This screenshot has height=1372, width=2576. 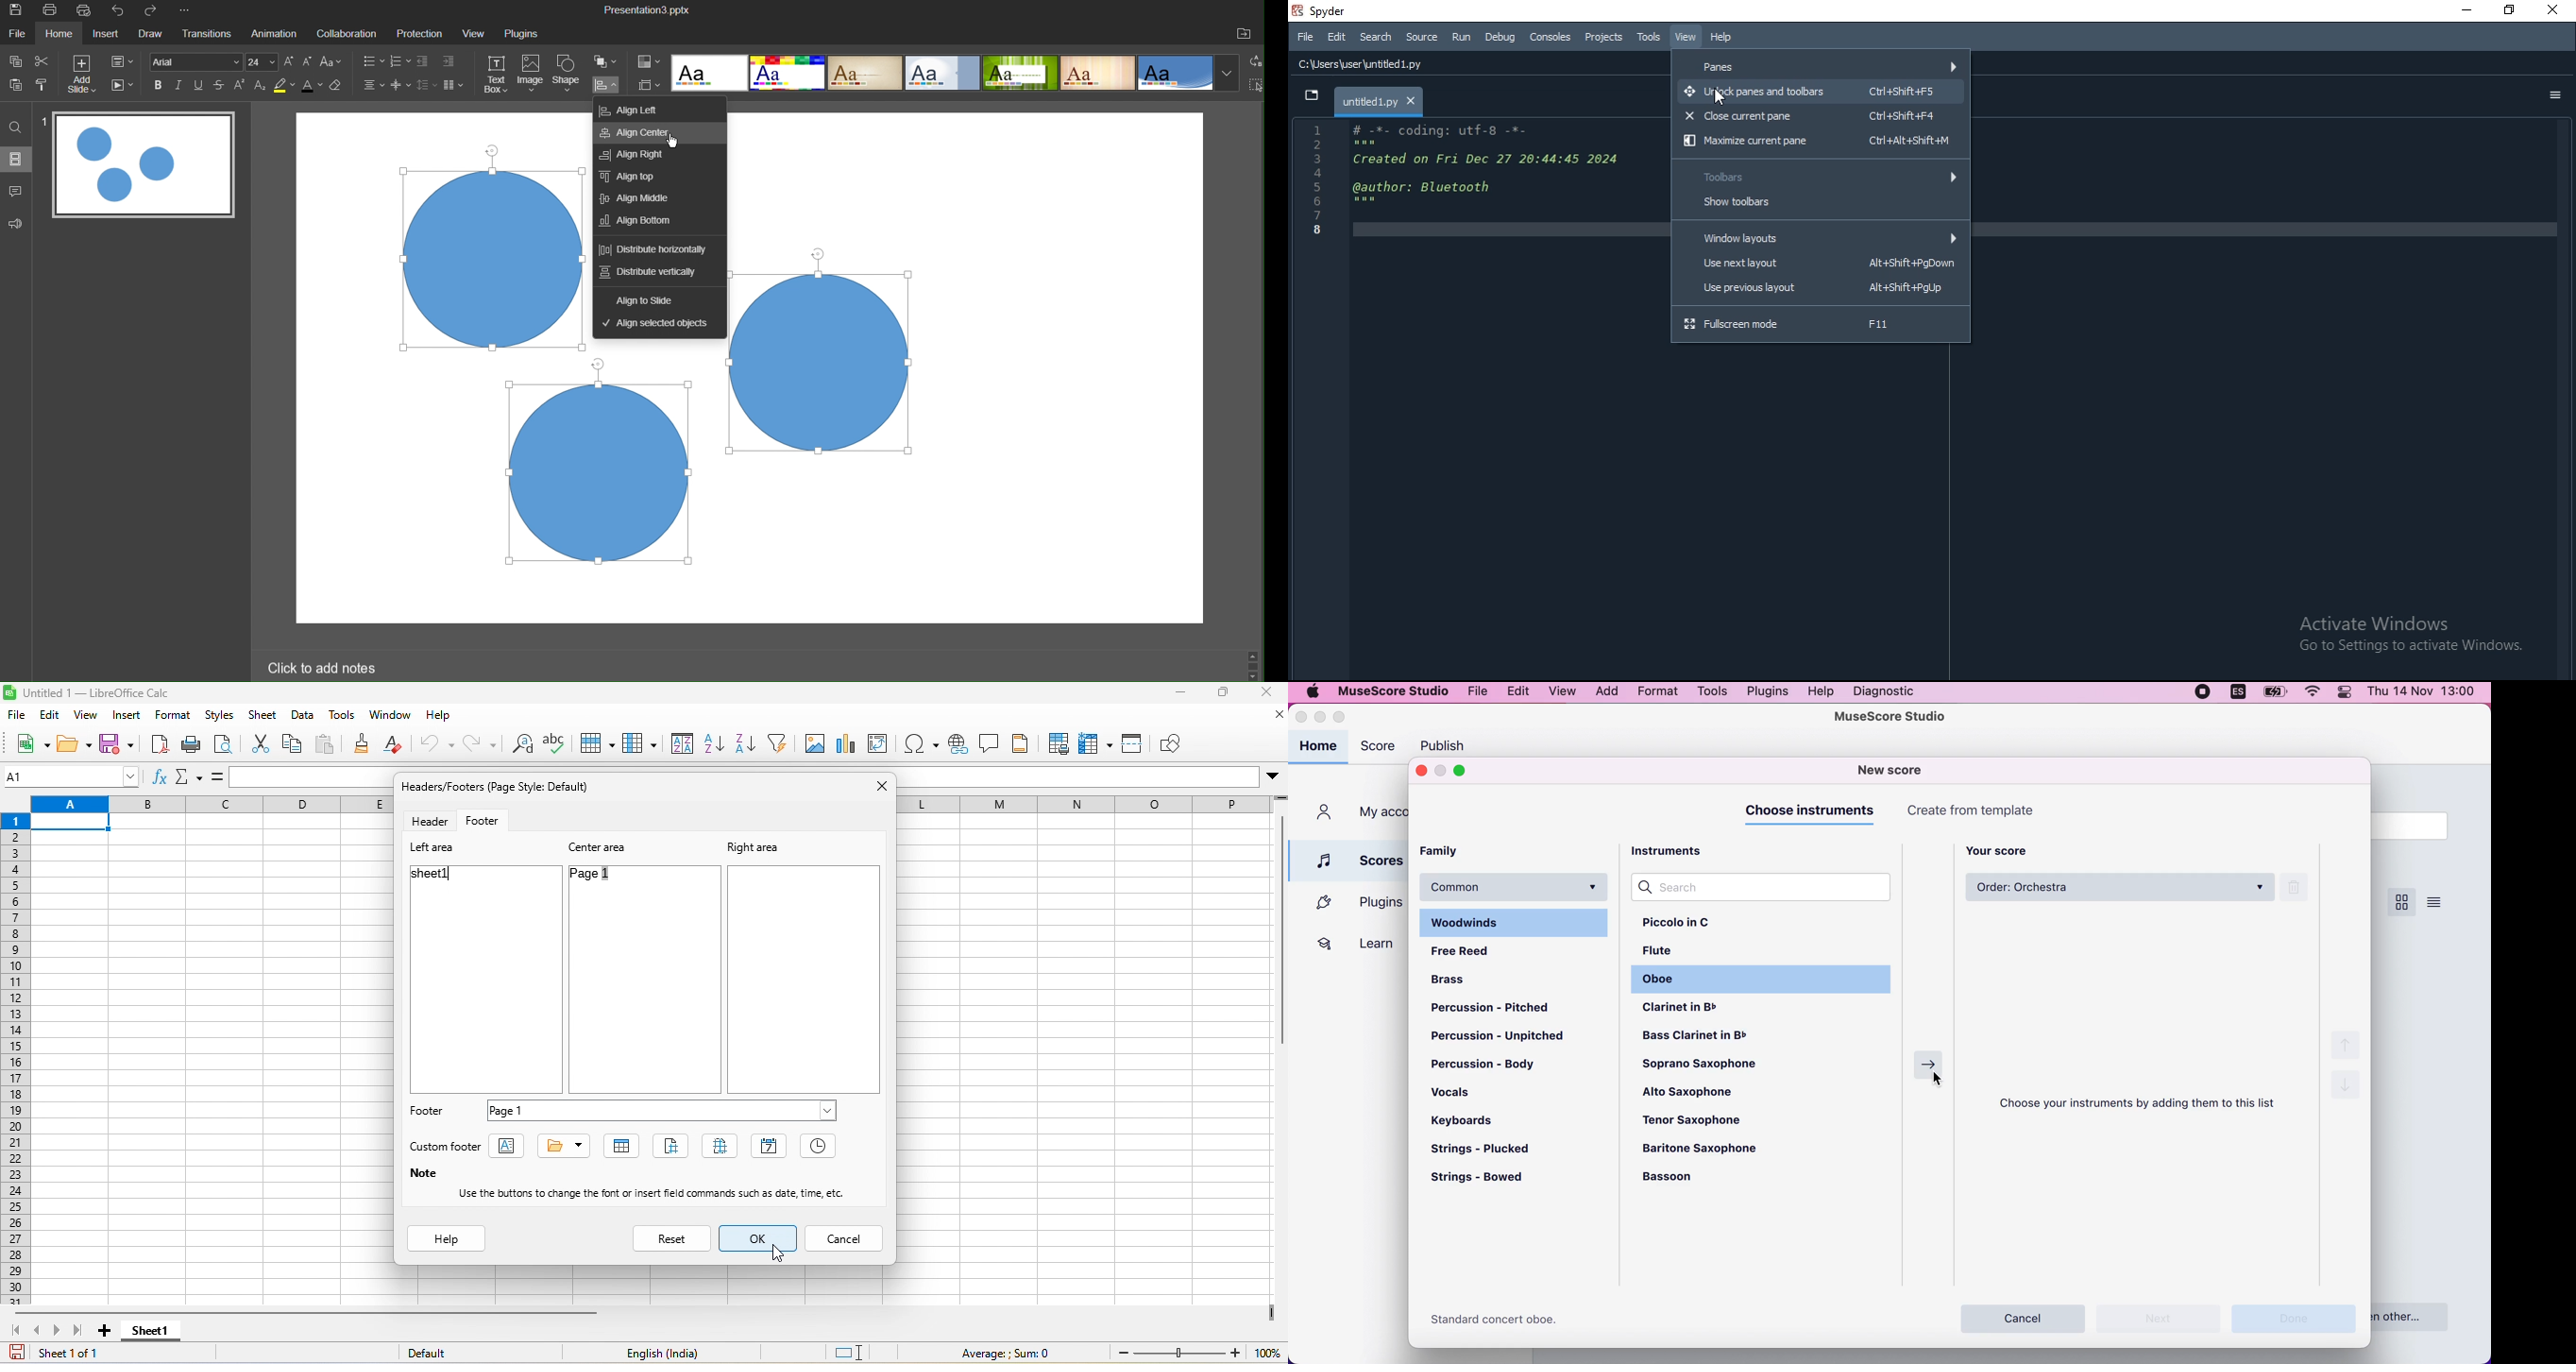 What do you see at coordinates (780, 742) in the screenshot?
I see `auto filter` at bounding box center [780, 742].